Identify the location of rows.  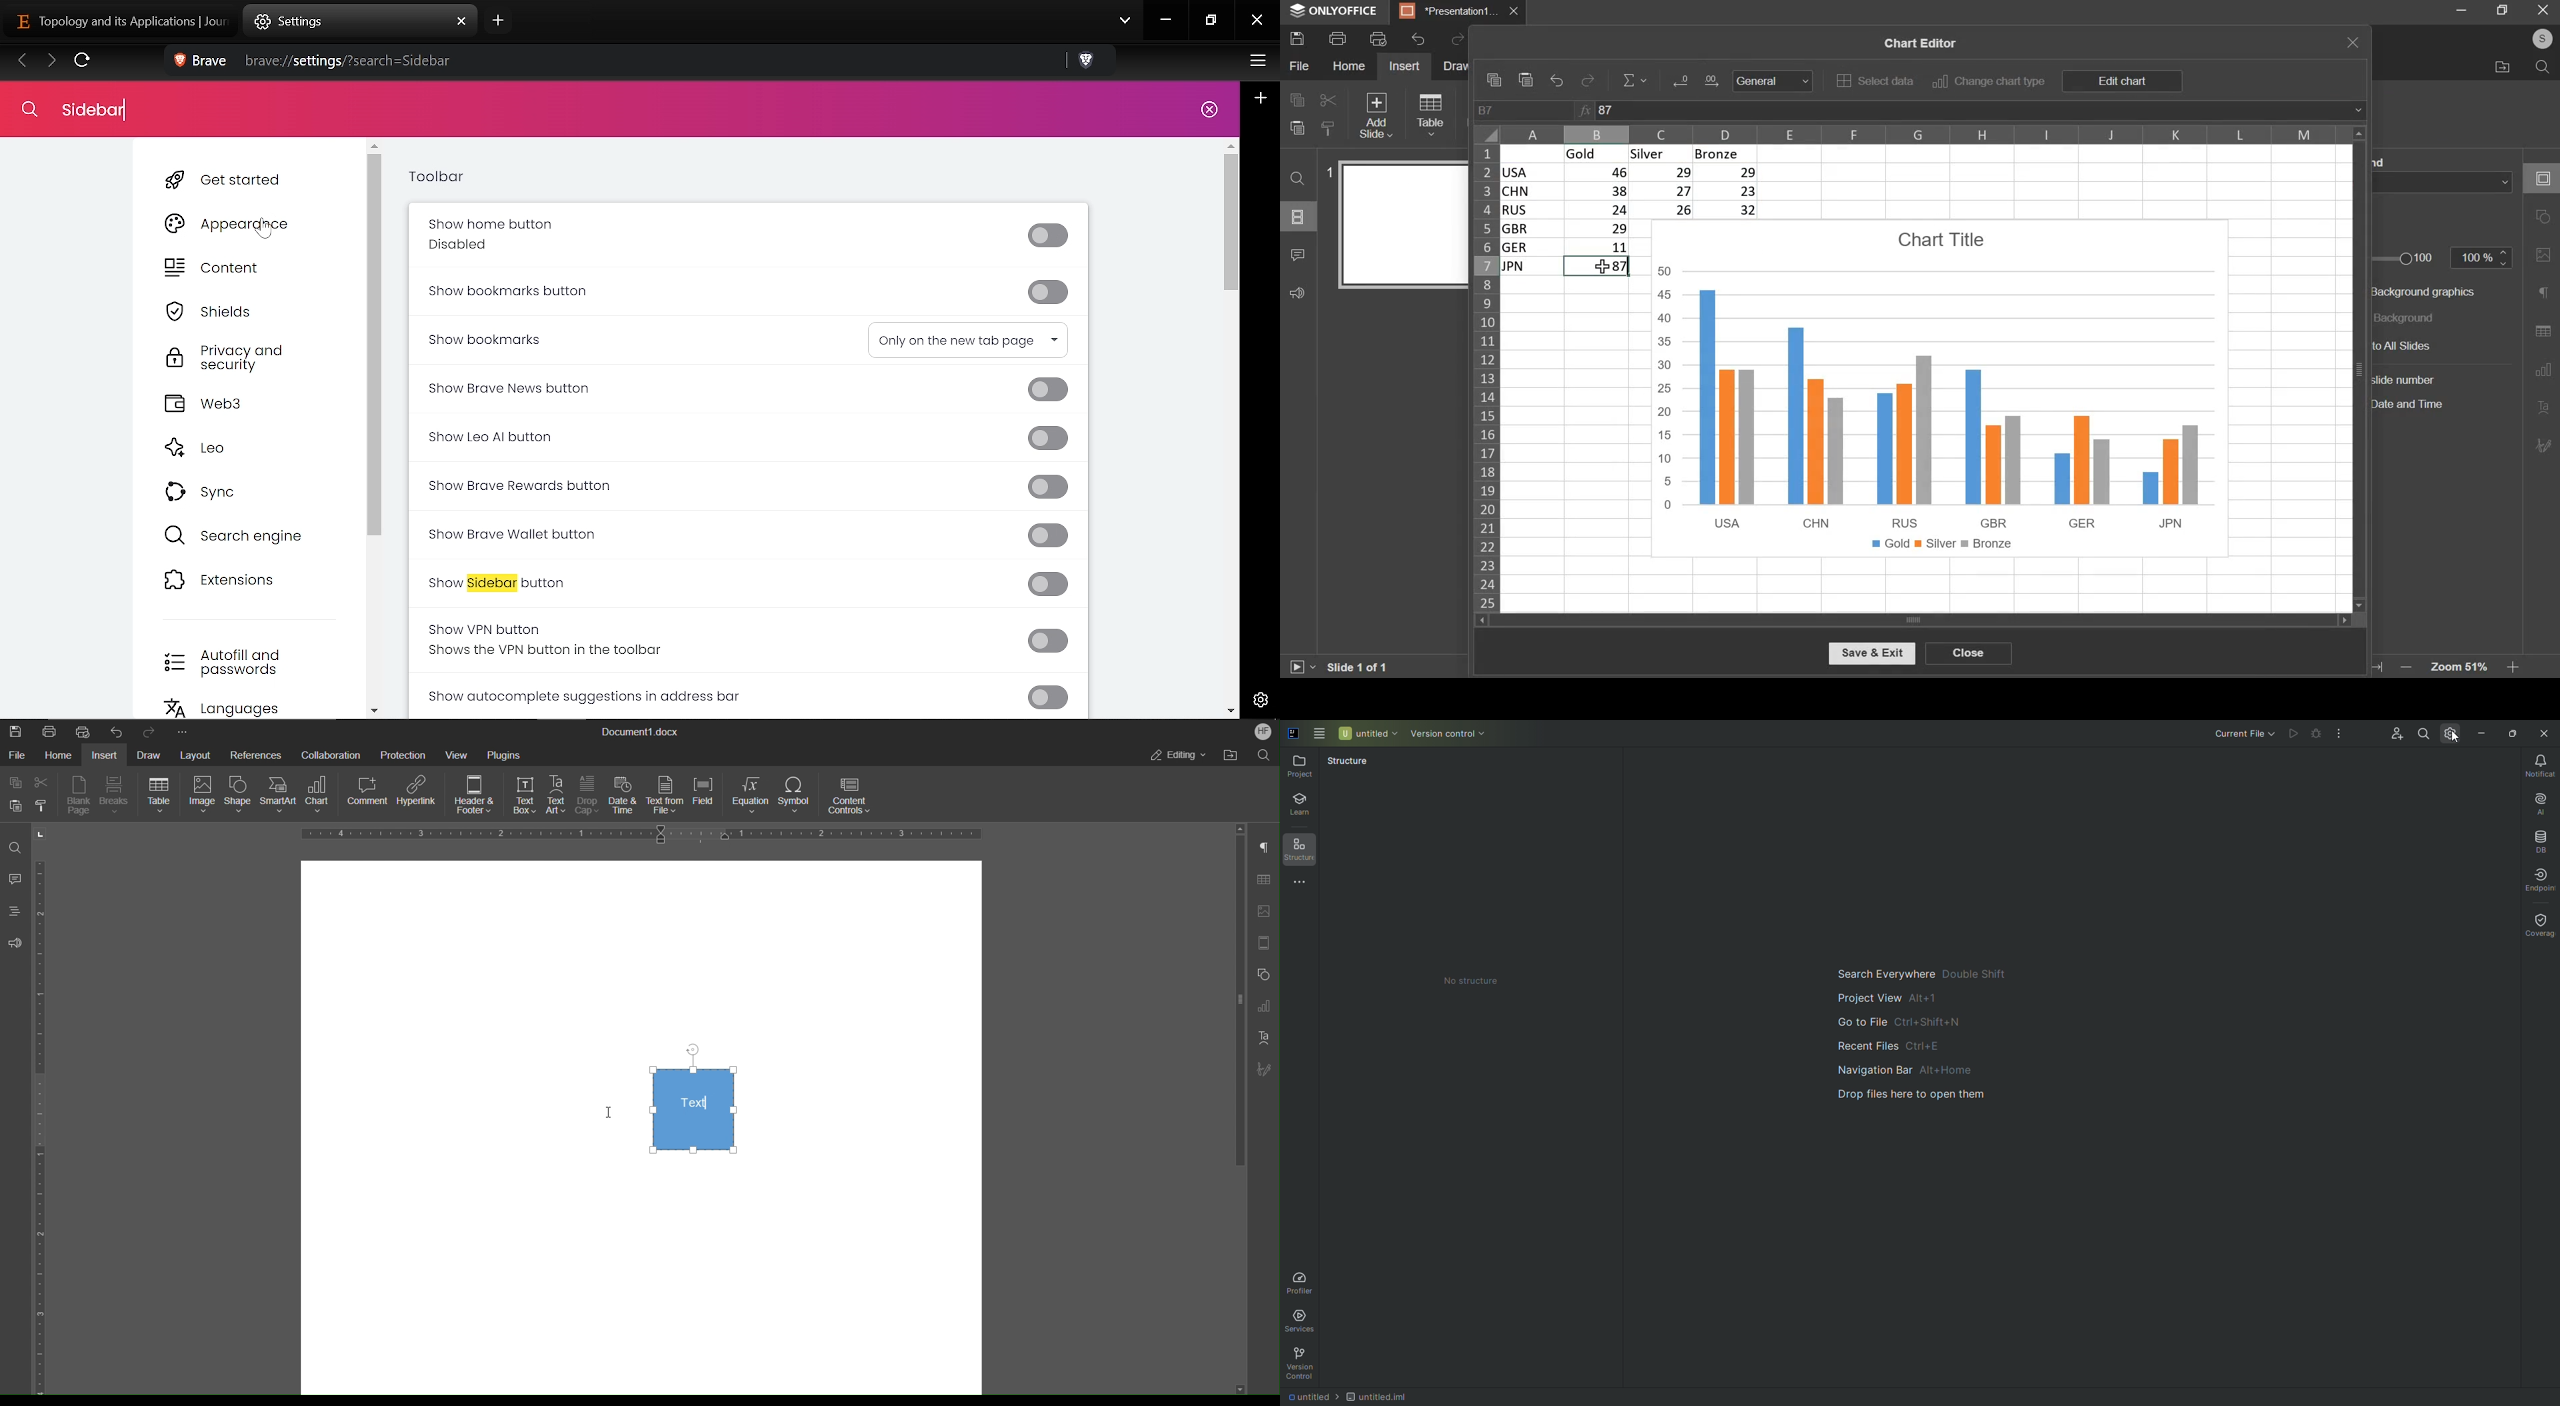
(1486, 376).